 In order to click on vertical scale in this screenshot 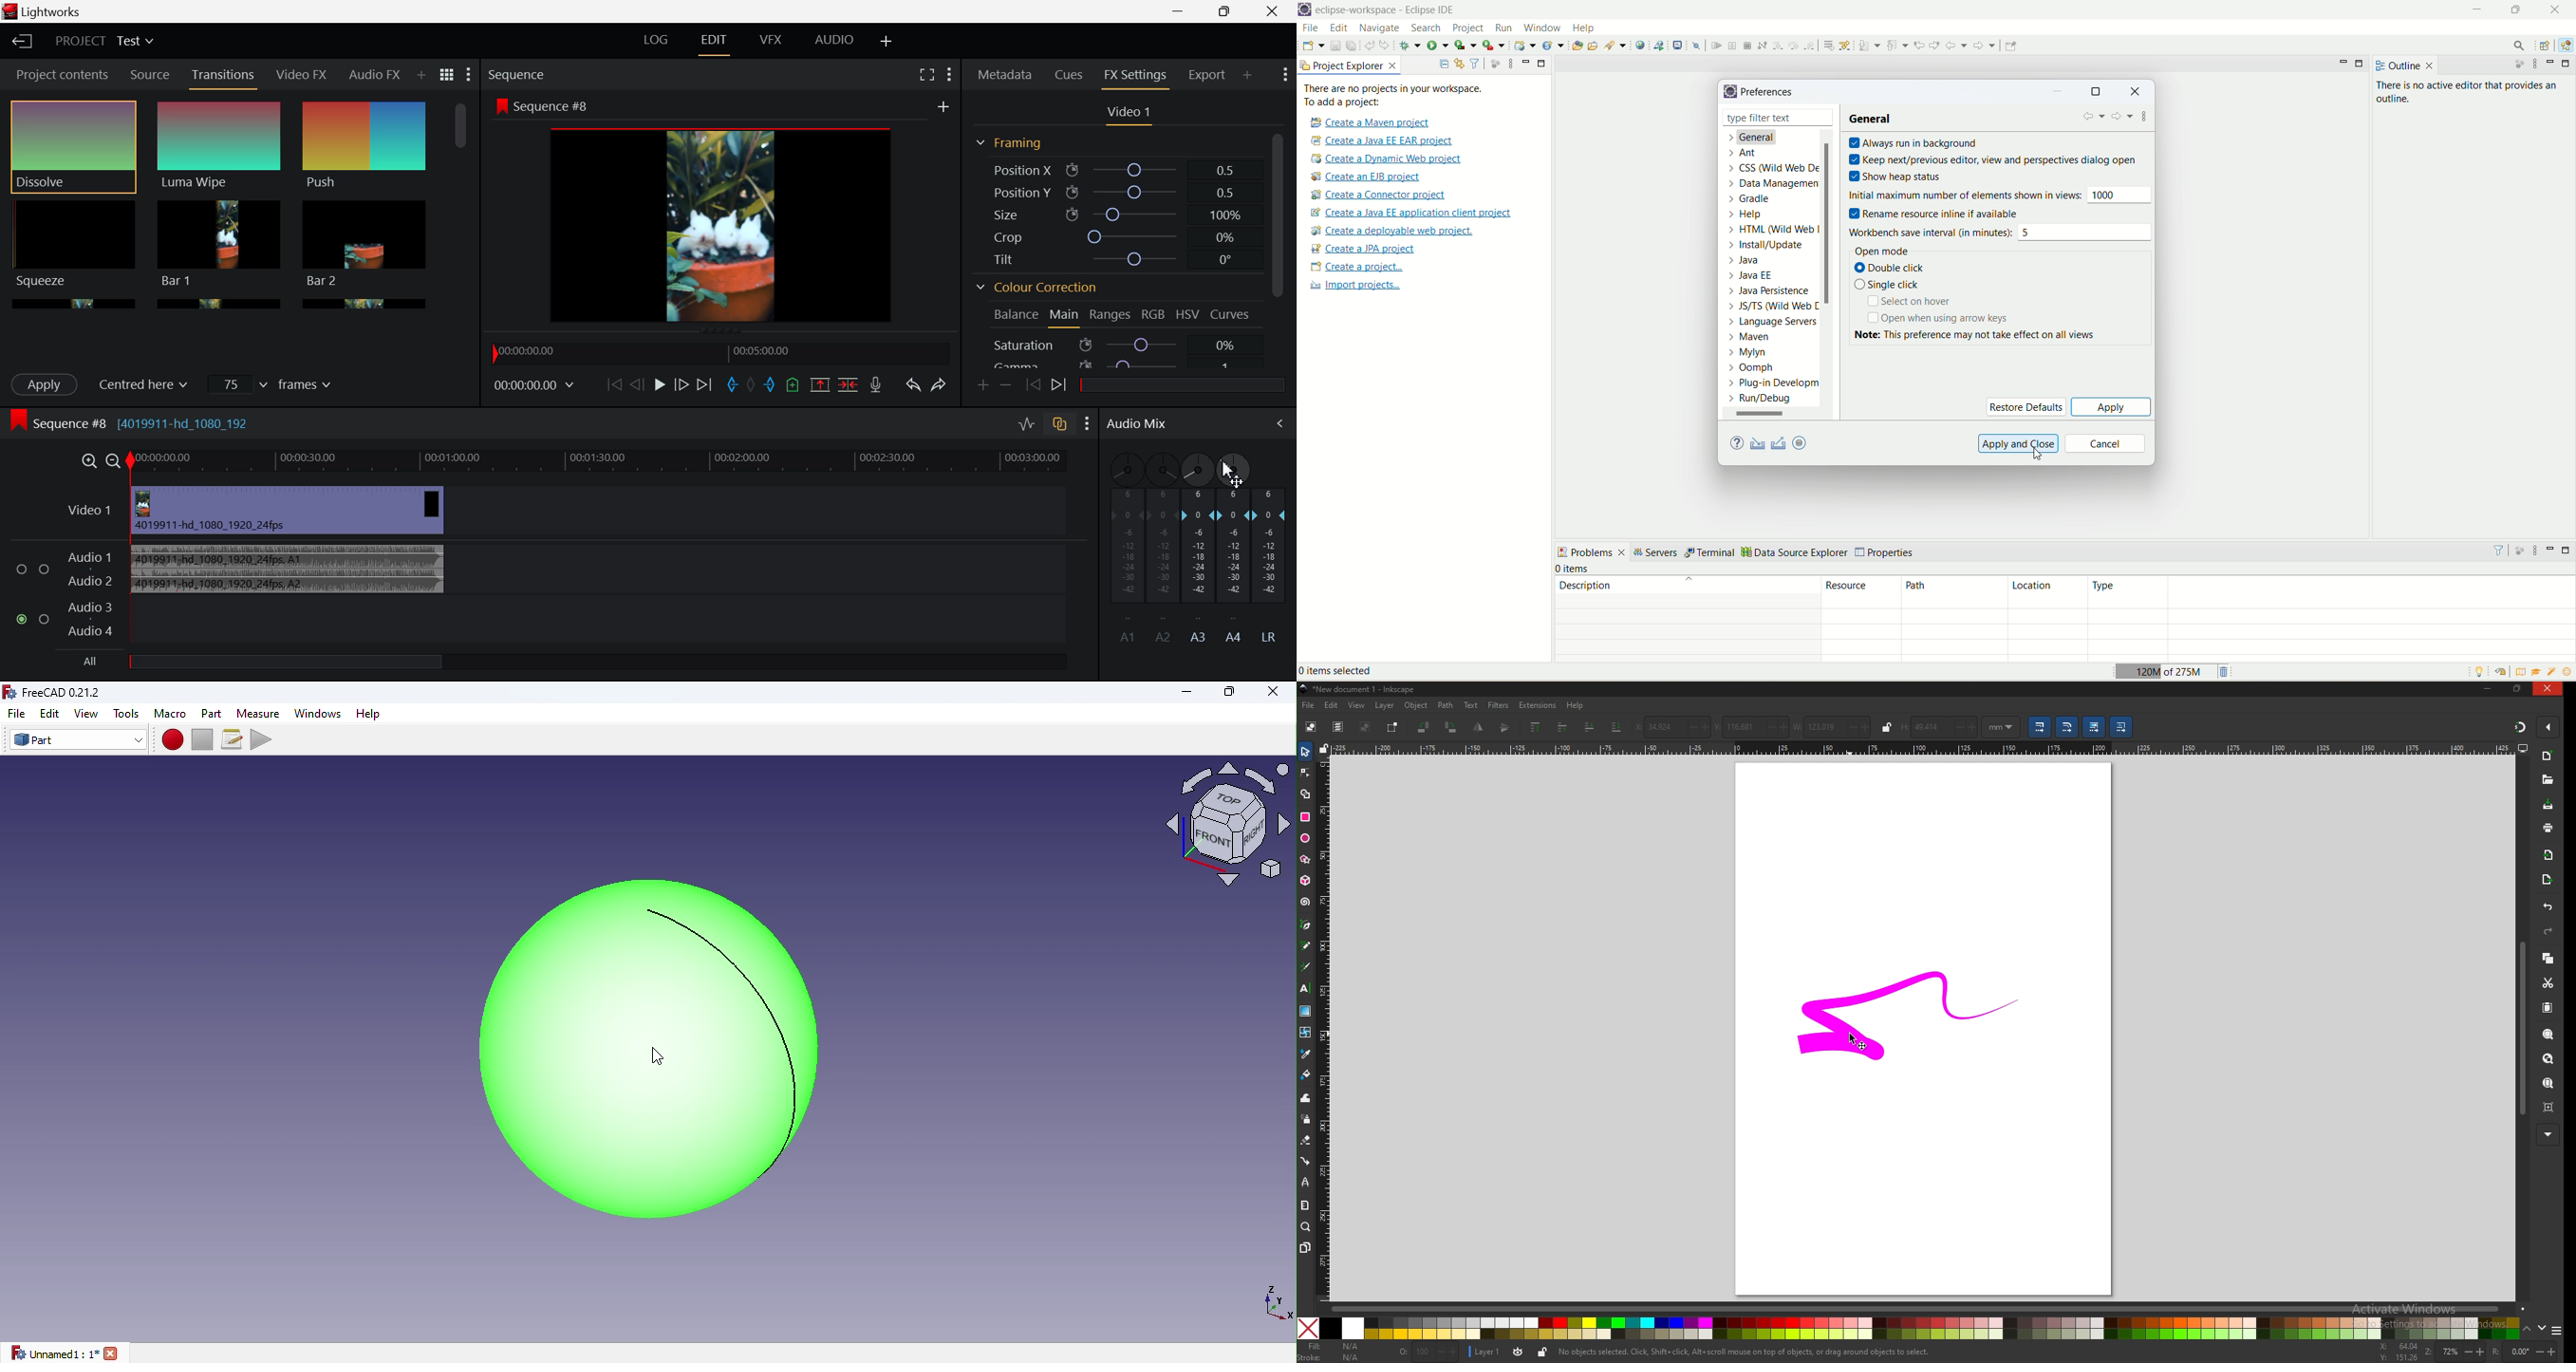, I will do `click(1320, 1027)`.